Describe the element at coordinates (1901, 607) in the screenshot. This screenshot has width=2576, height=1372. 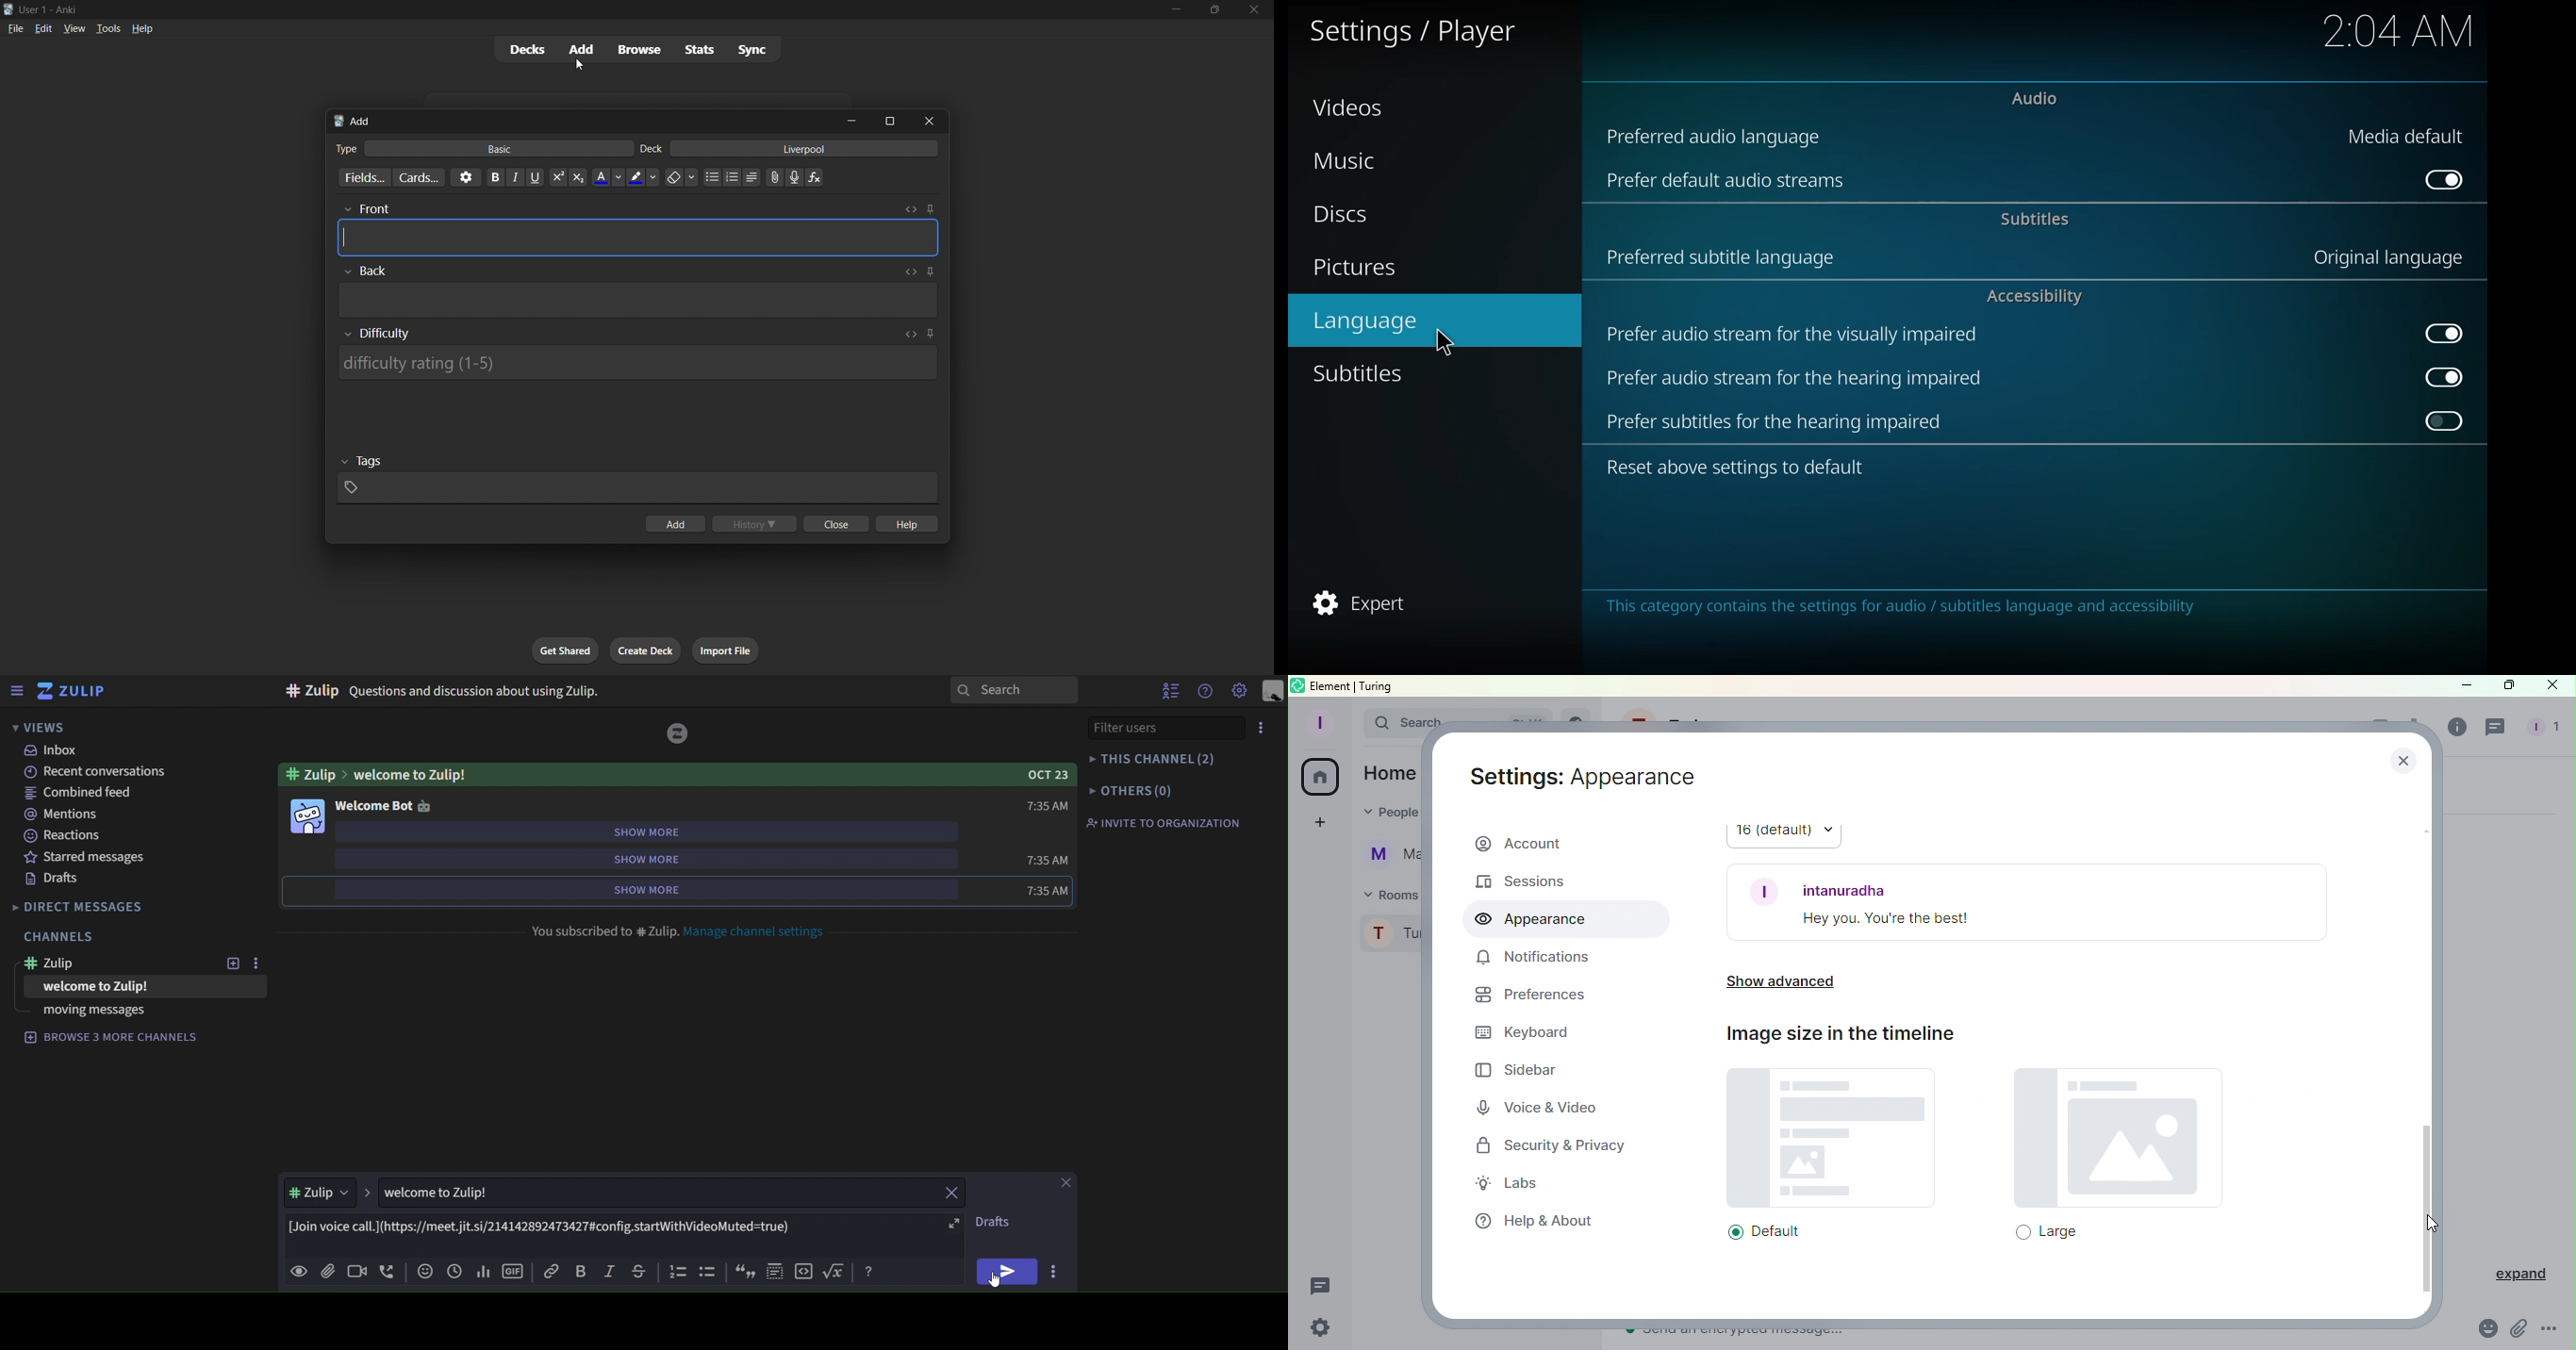
I see `info` at that location.